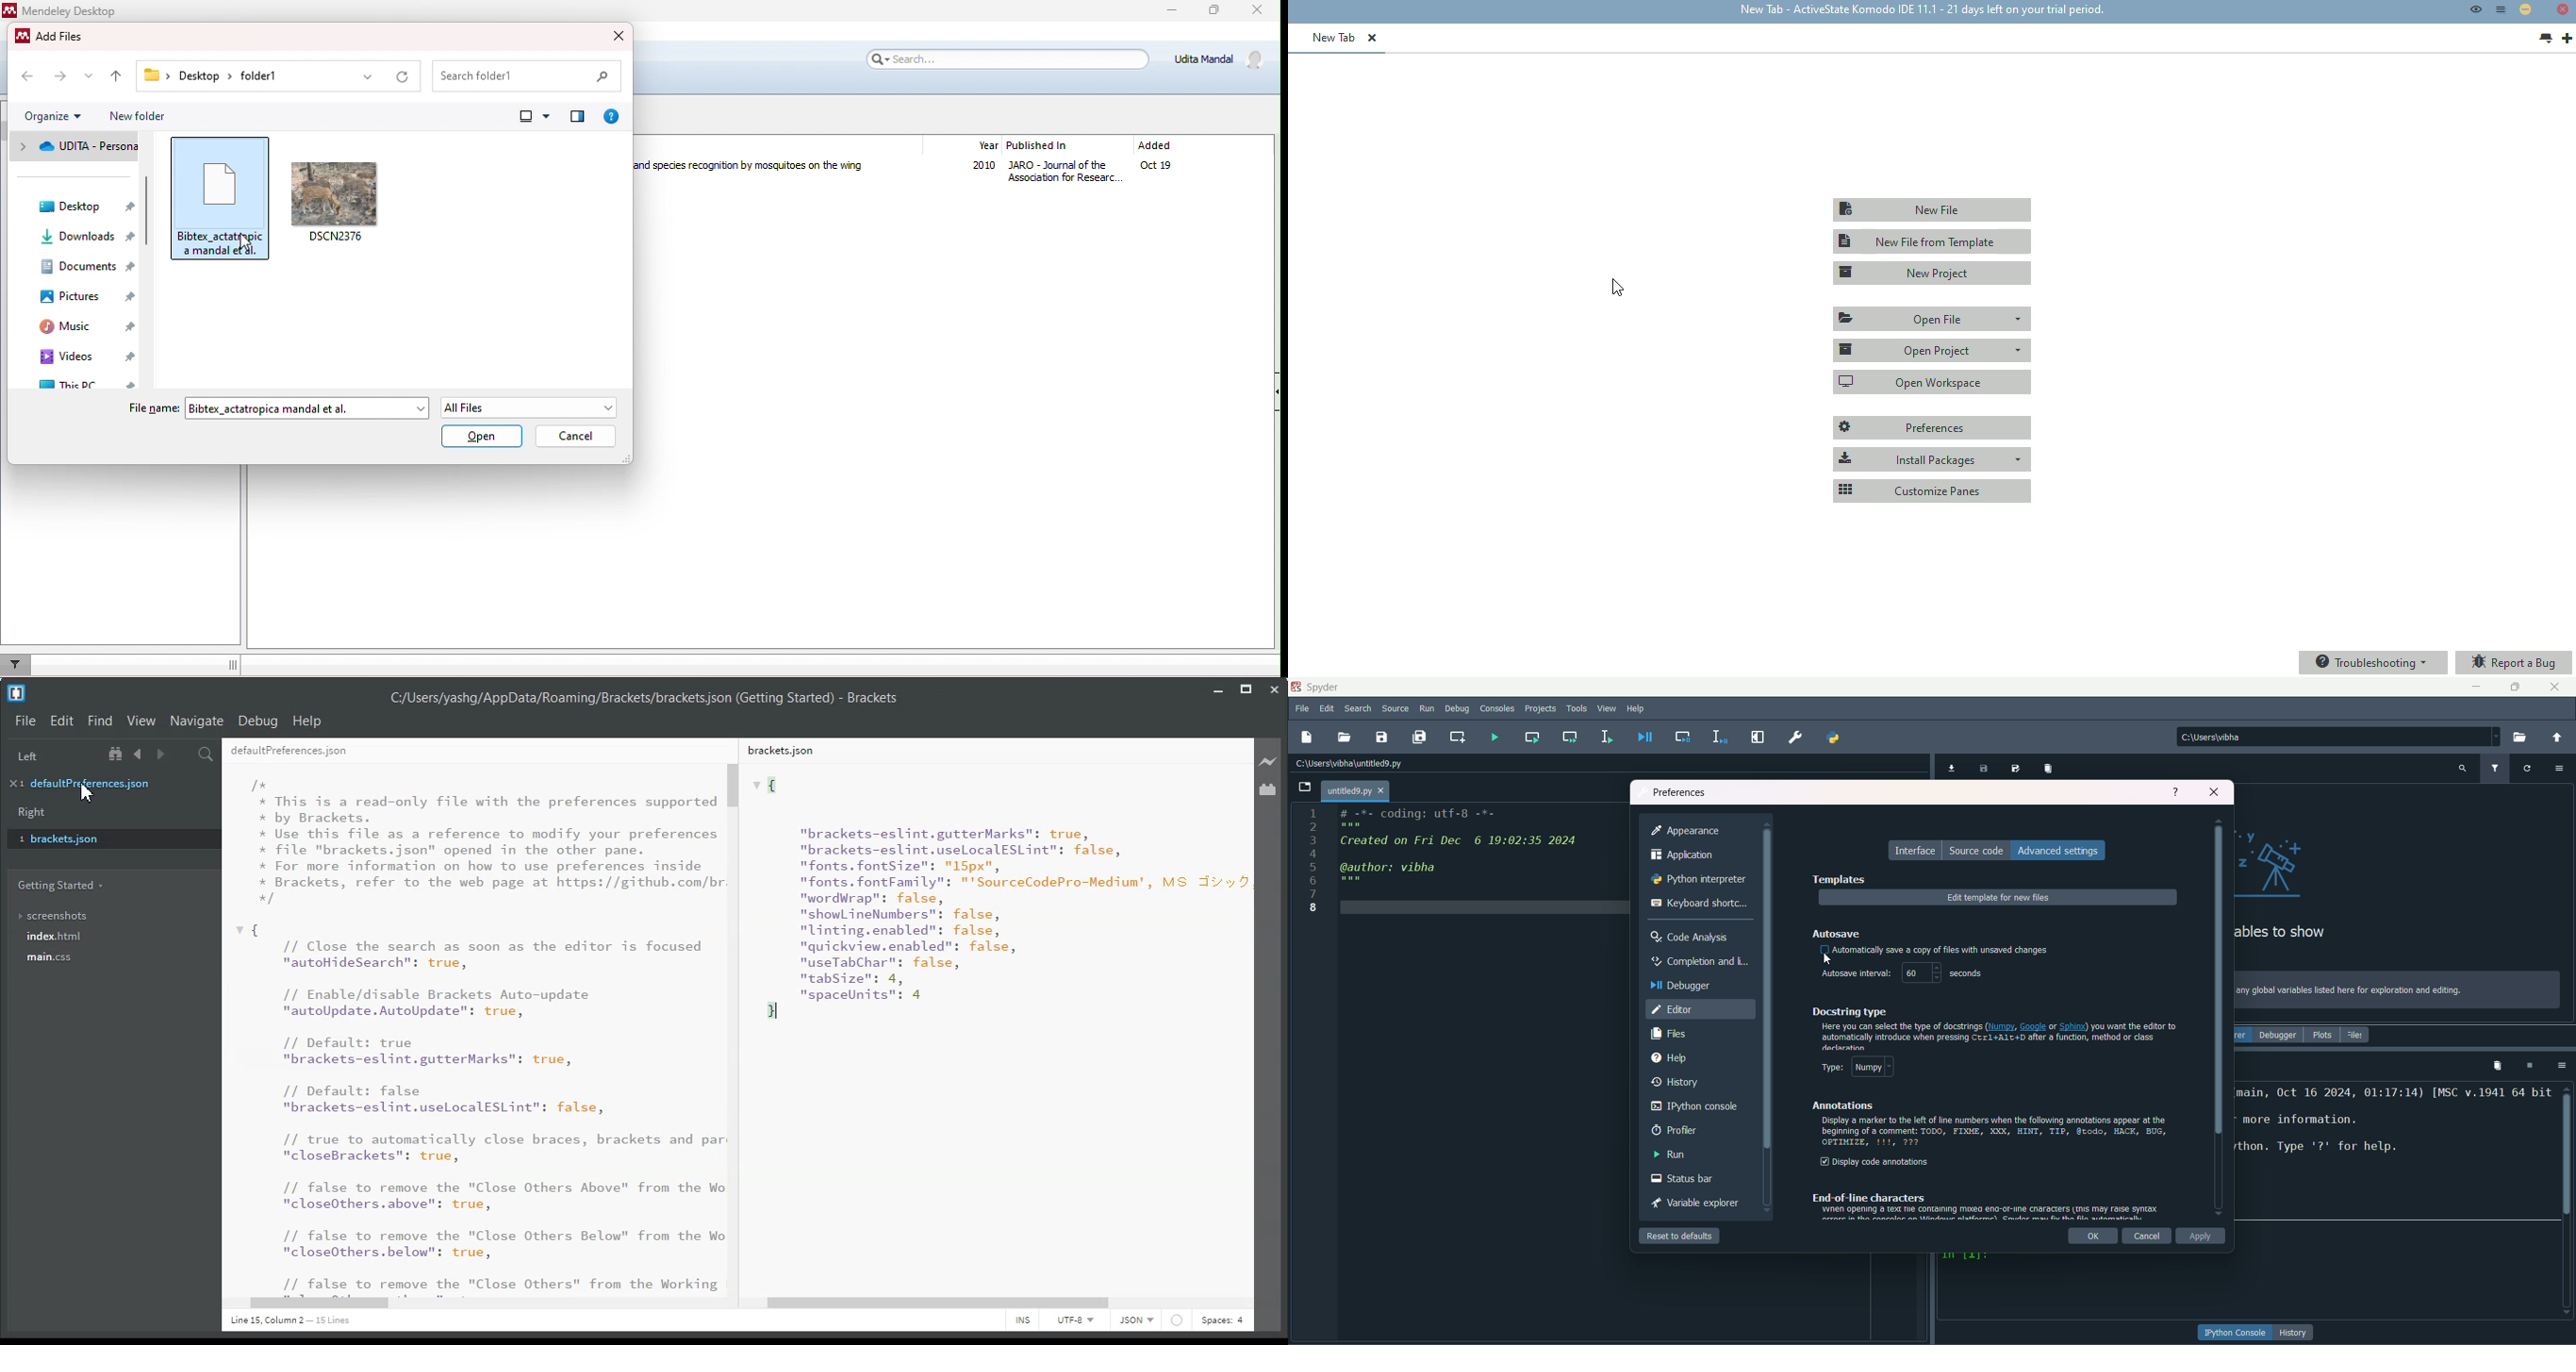 This screenshot has width=2576, height=1372. What do you see at coordinates (616, 35) in the screenshot?
I see `close` at bounding box center [616, 35].